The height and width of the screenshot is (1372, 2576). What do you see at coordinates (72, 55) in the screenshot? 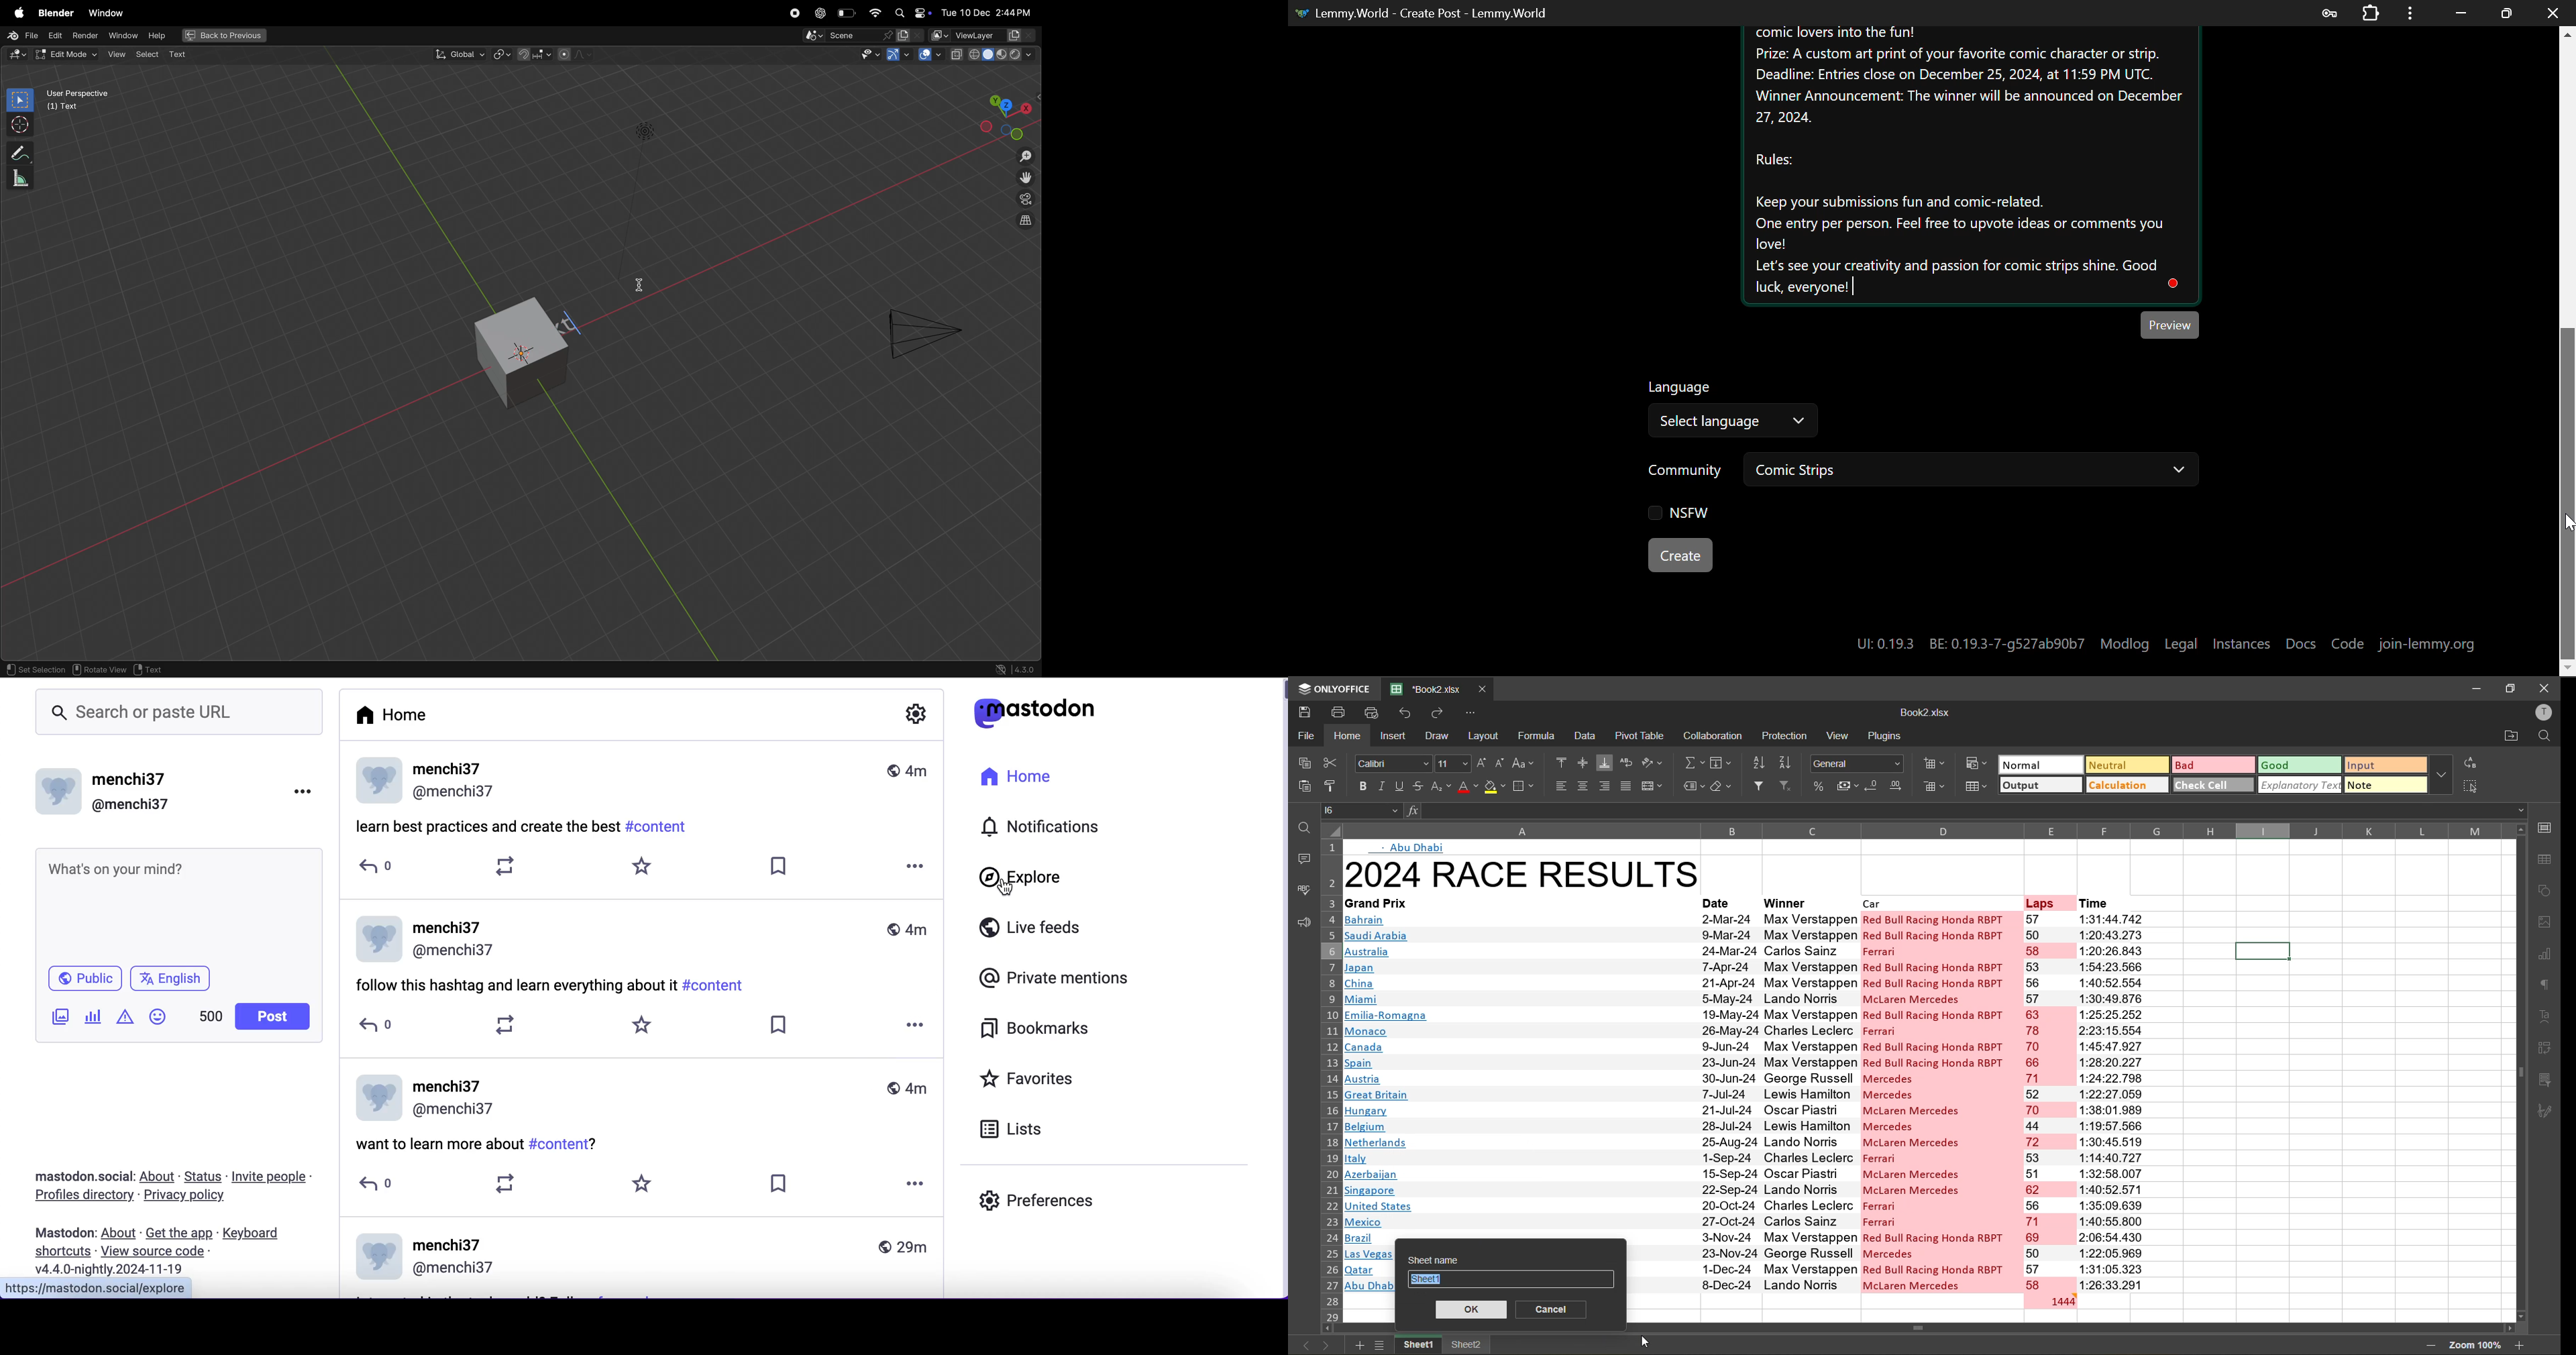
I see `object mode` at bounding box center [72, 55].